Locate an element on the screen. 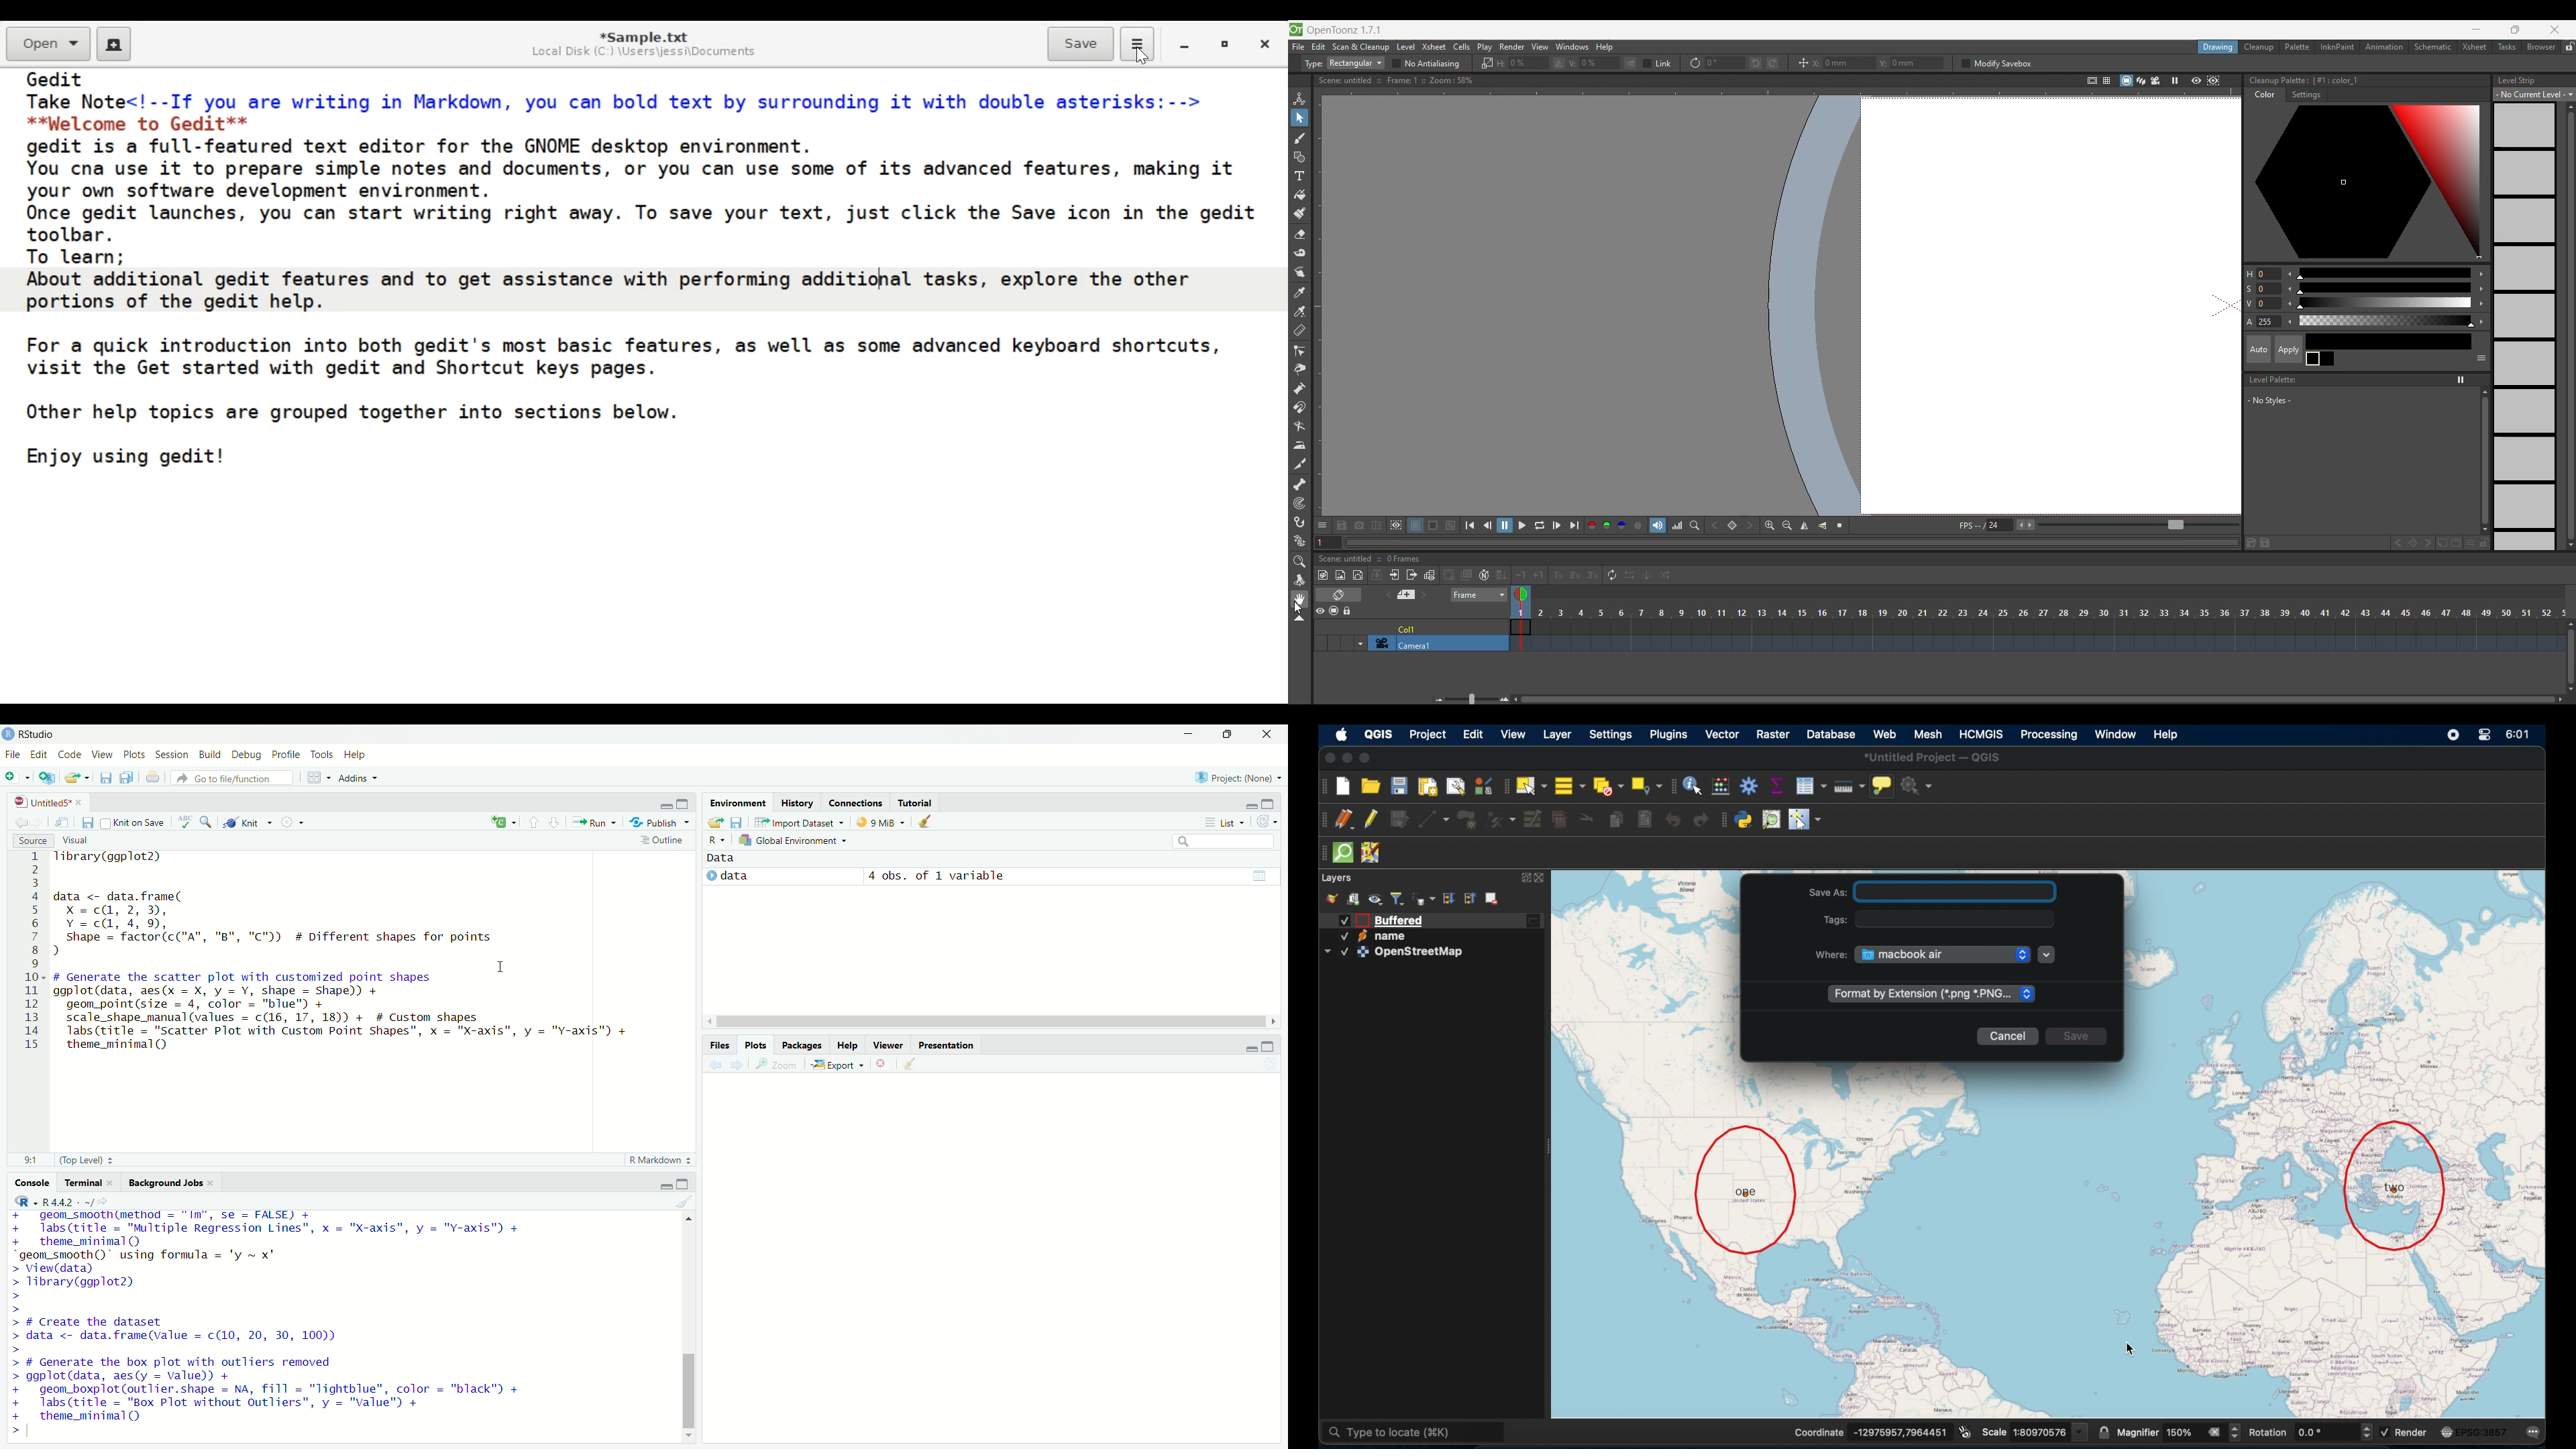 The image size is (2576, 1456). Run is located at coordinates (594, 822).